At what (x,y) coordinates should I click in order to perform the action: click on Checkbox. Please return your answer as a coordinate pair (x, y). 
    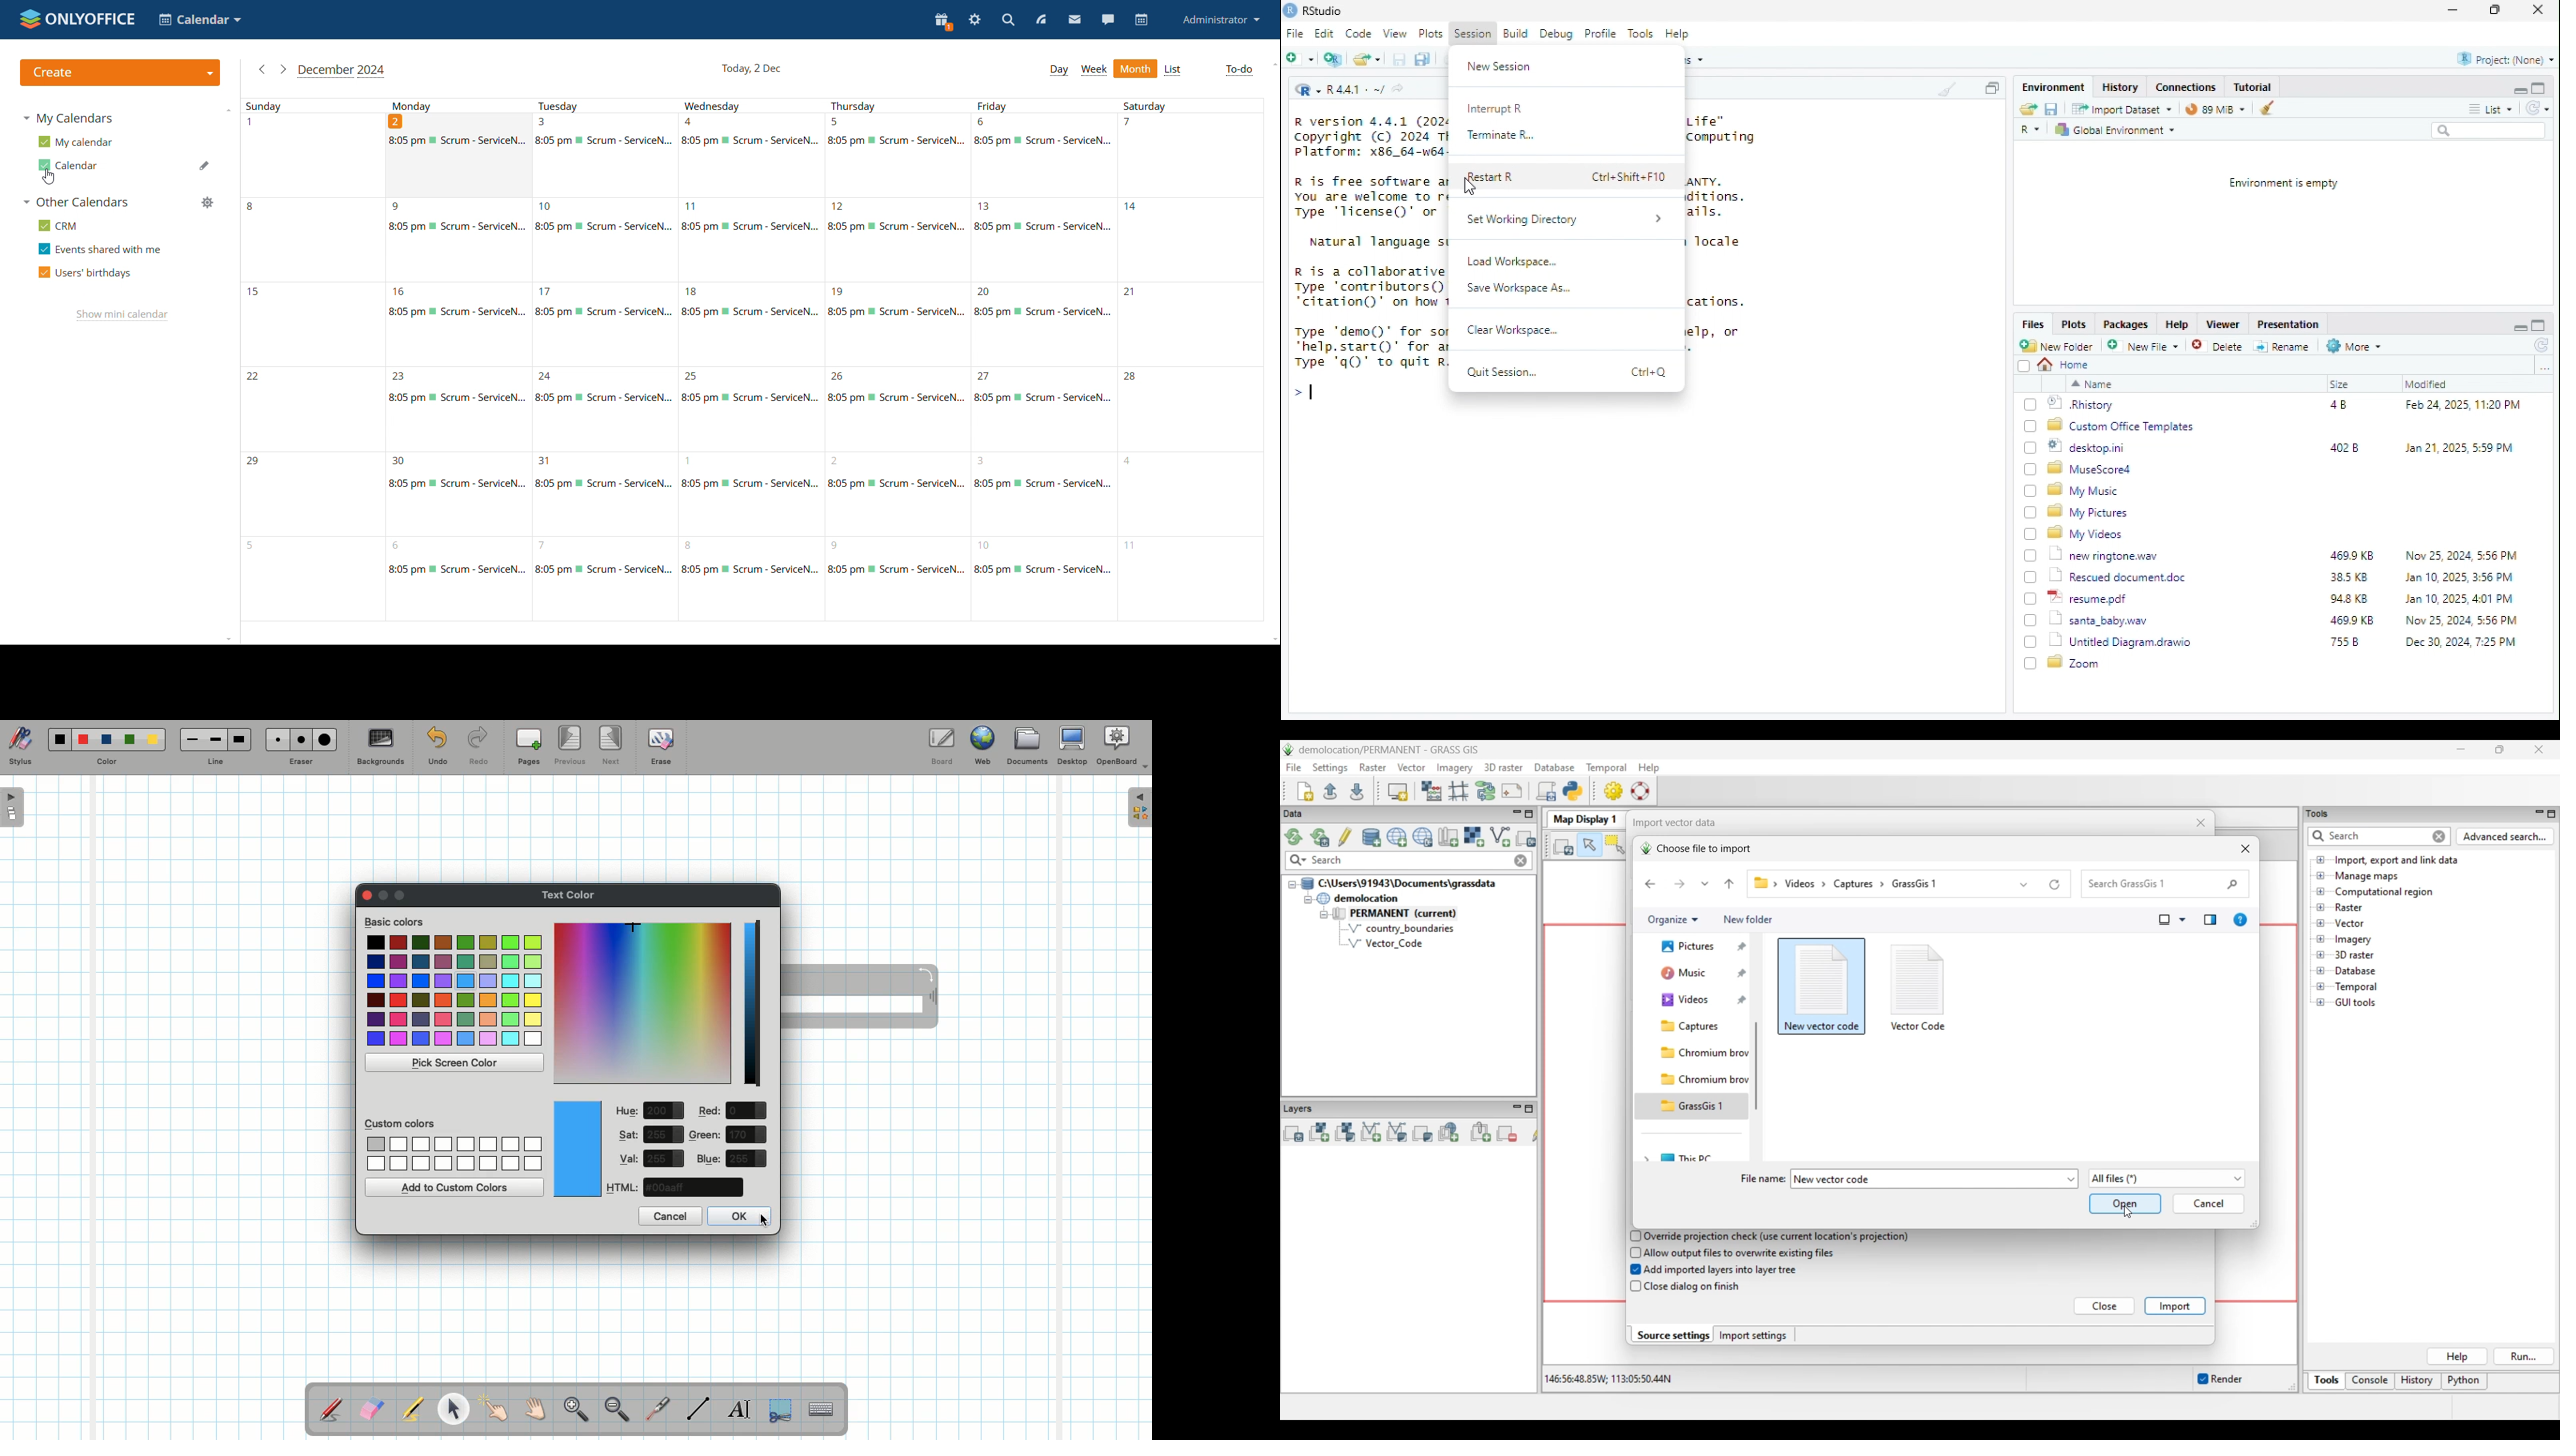
    Looking at the image, I should click on (2031, 469).